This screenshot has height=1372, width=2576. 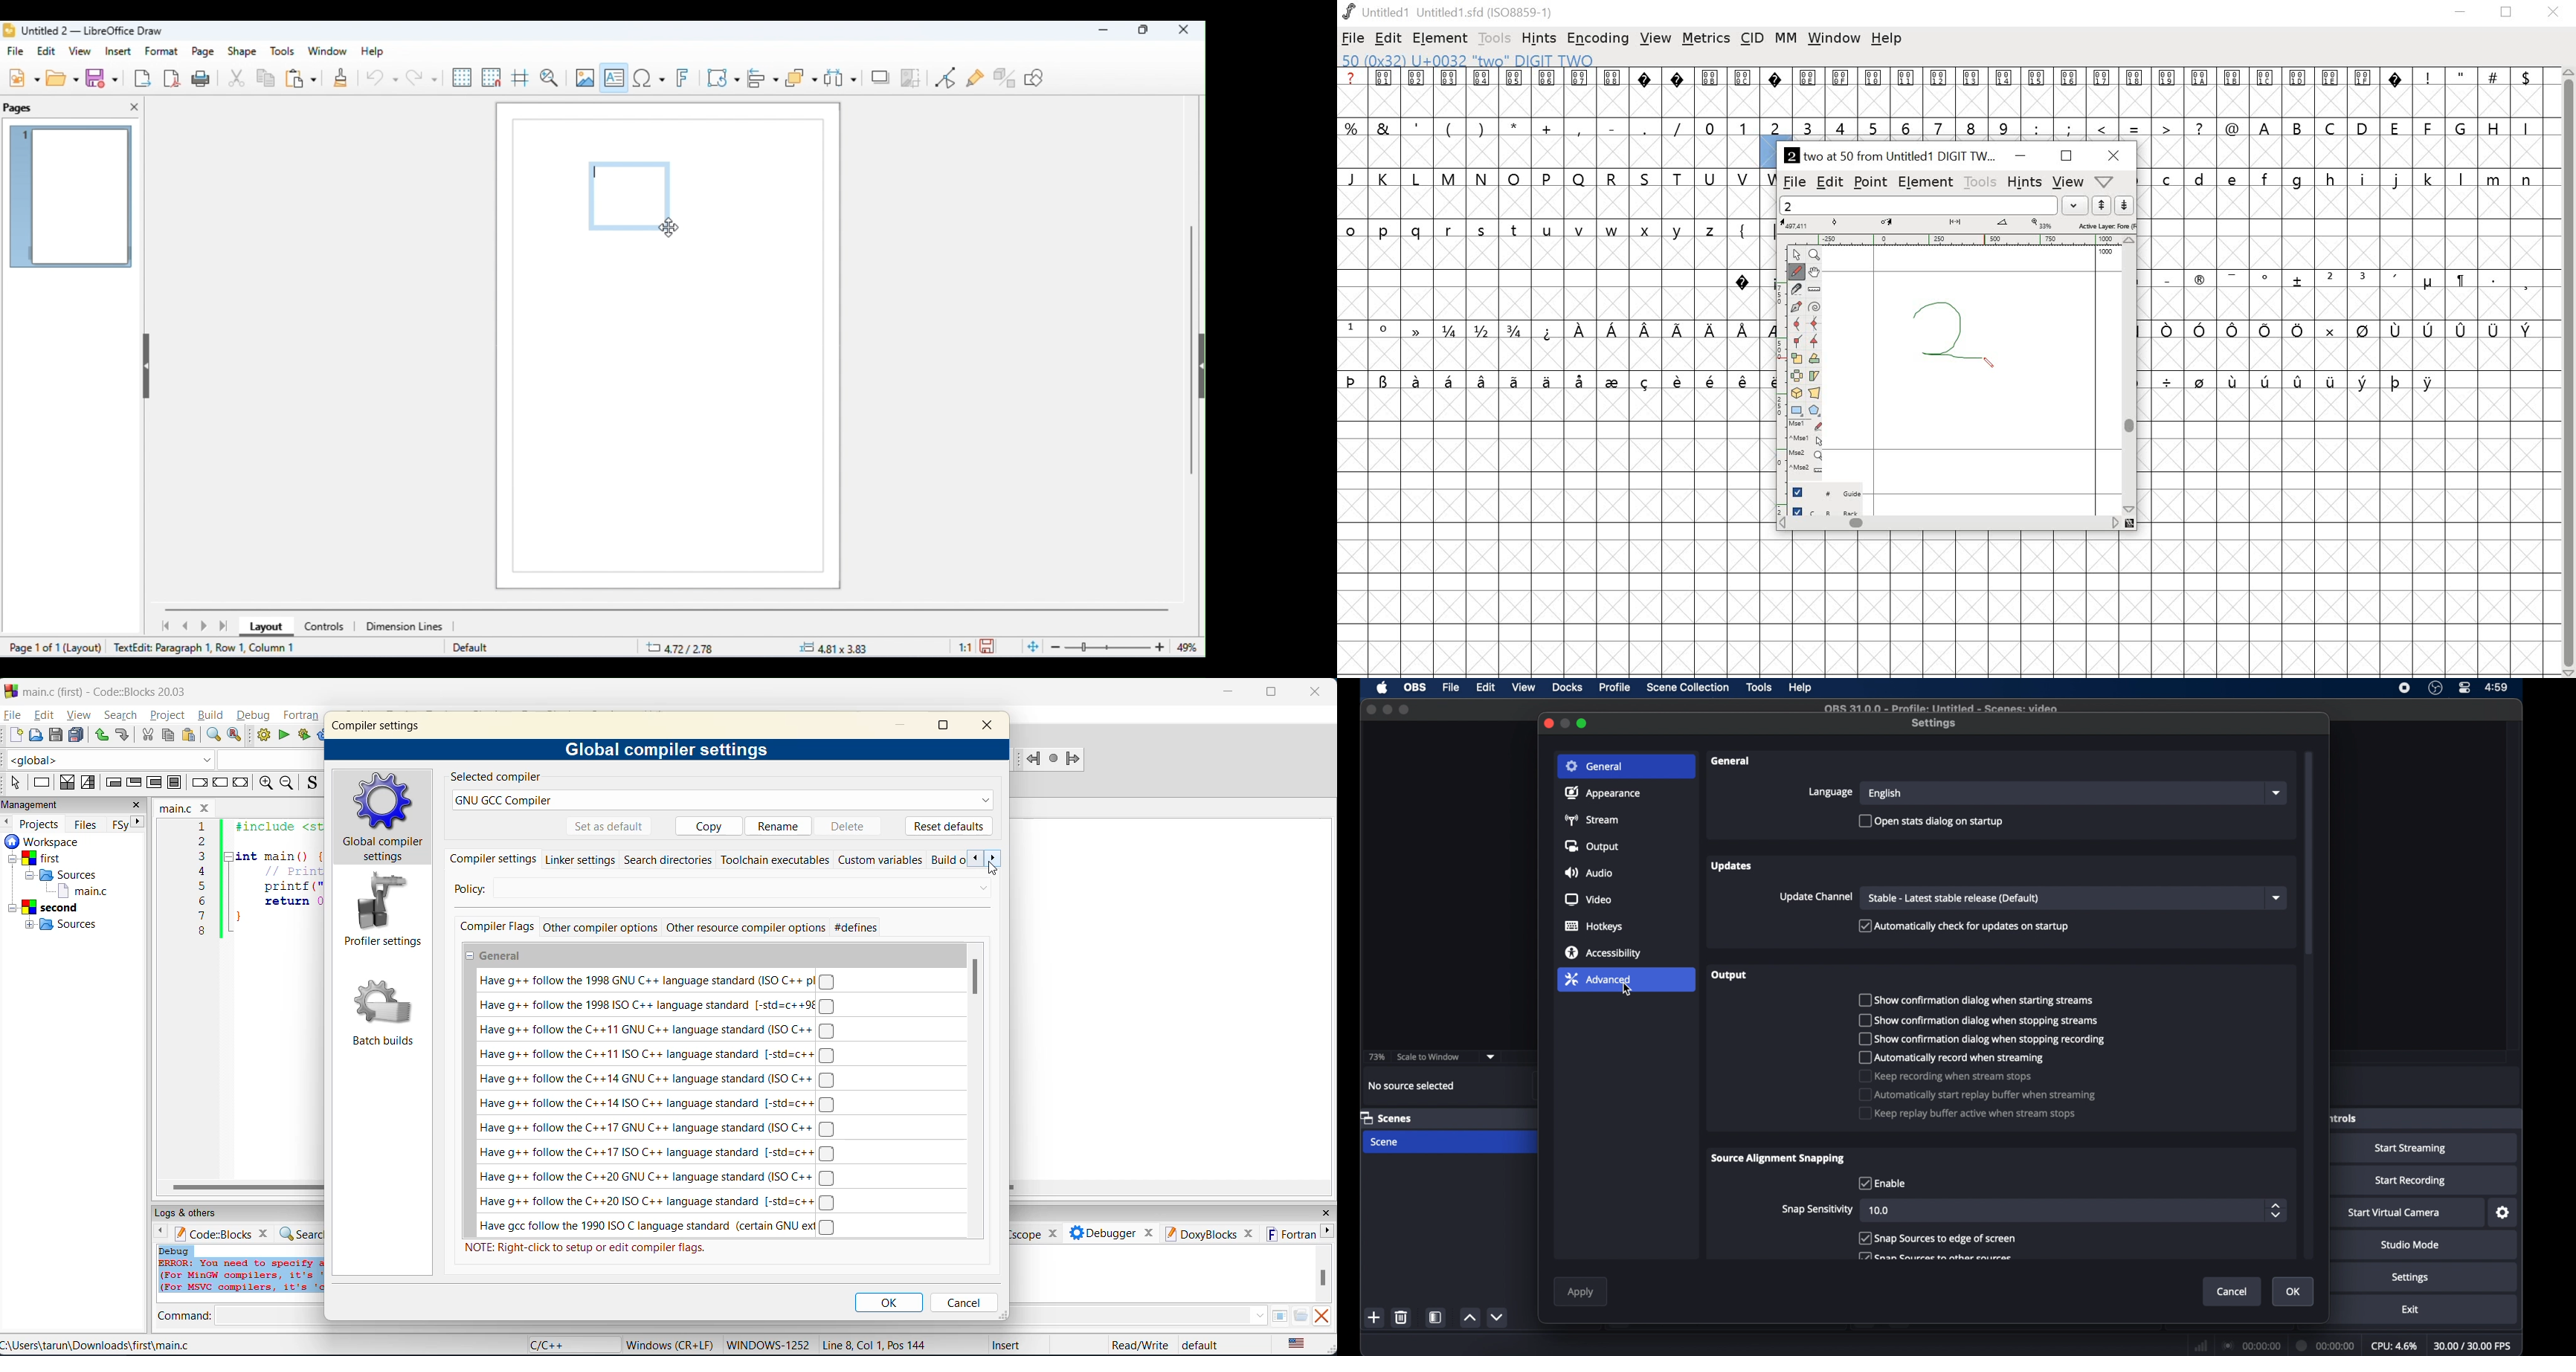 What do you see at coordinates (660, 1227) in the screenshot?
I see `Have gcc follow the 1990 1SO C language standard certain GNU ext` at bounding box center [660, 1227].